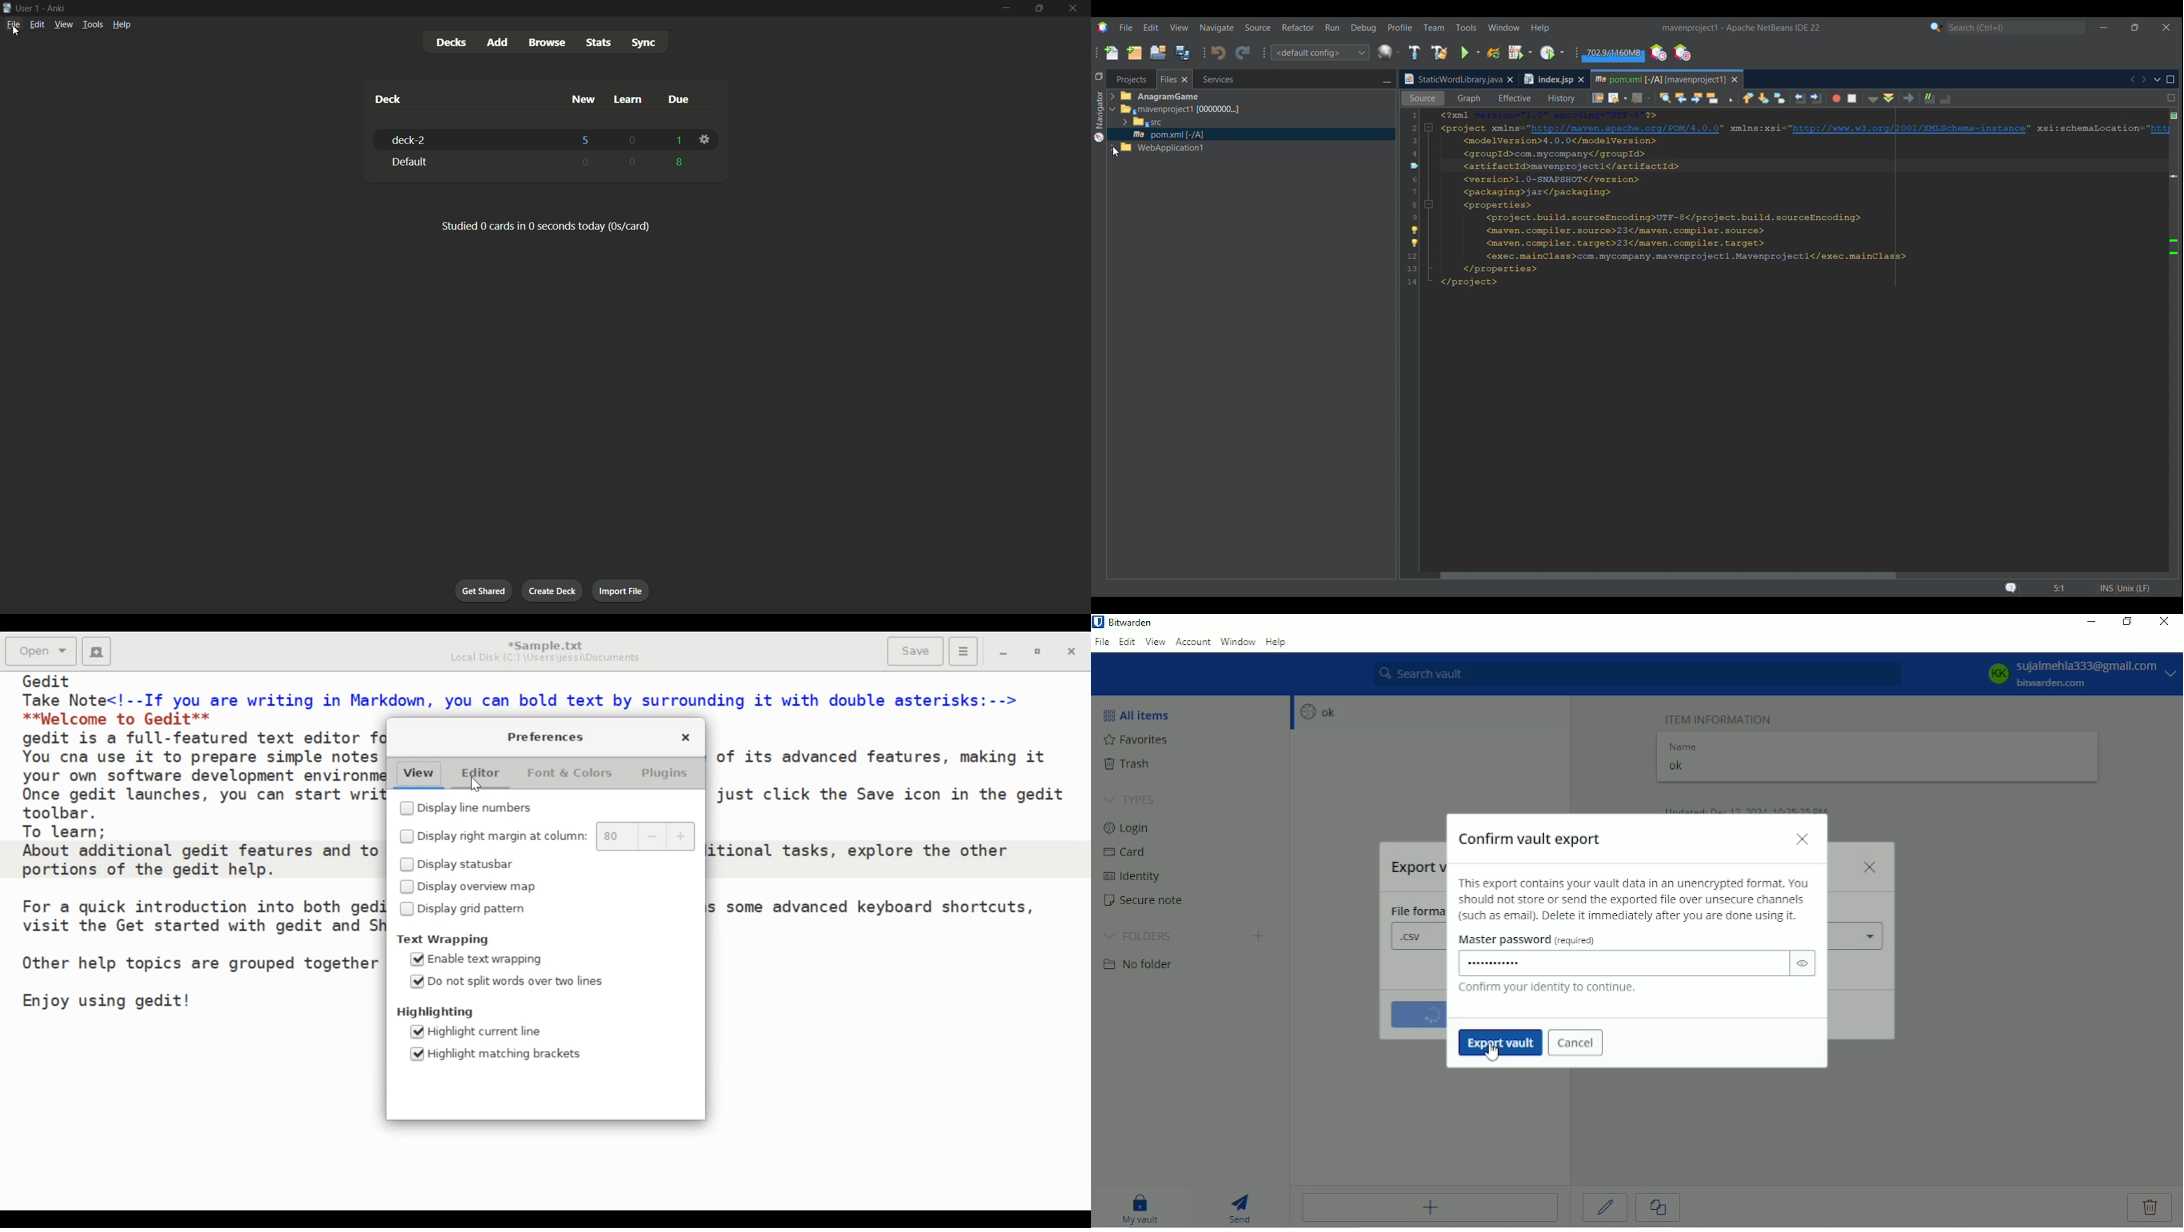 Image resolution: width=2184 pixels, height=1232 pixels. Describe the element at coordinates (1277, 643) in the screenshot. I see `Help` at that location.